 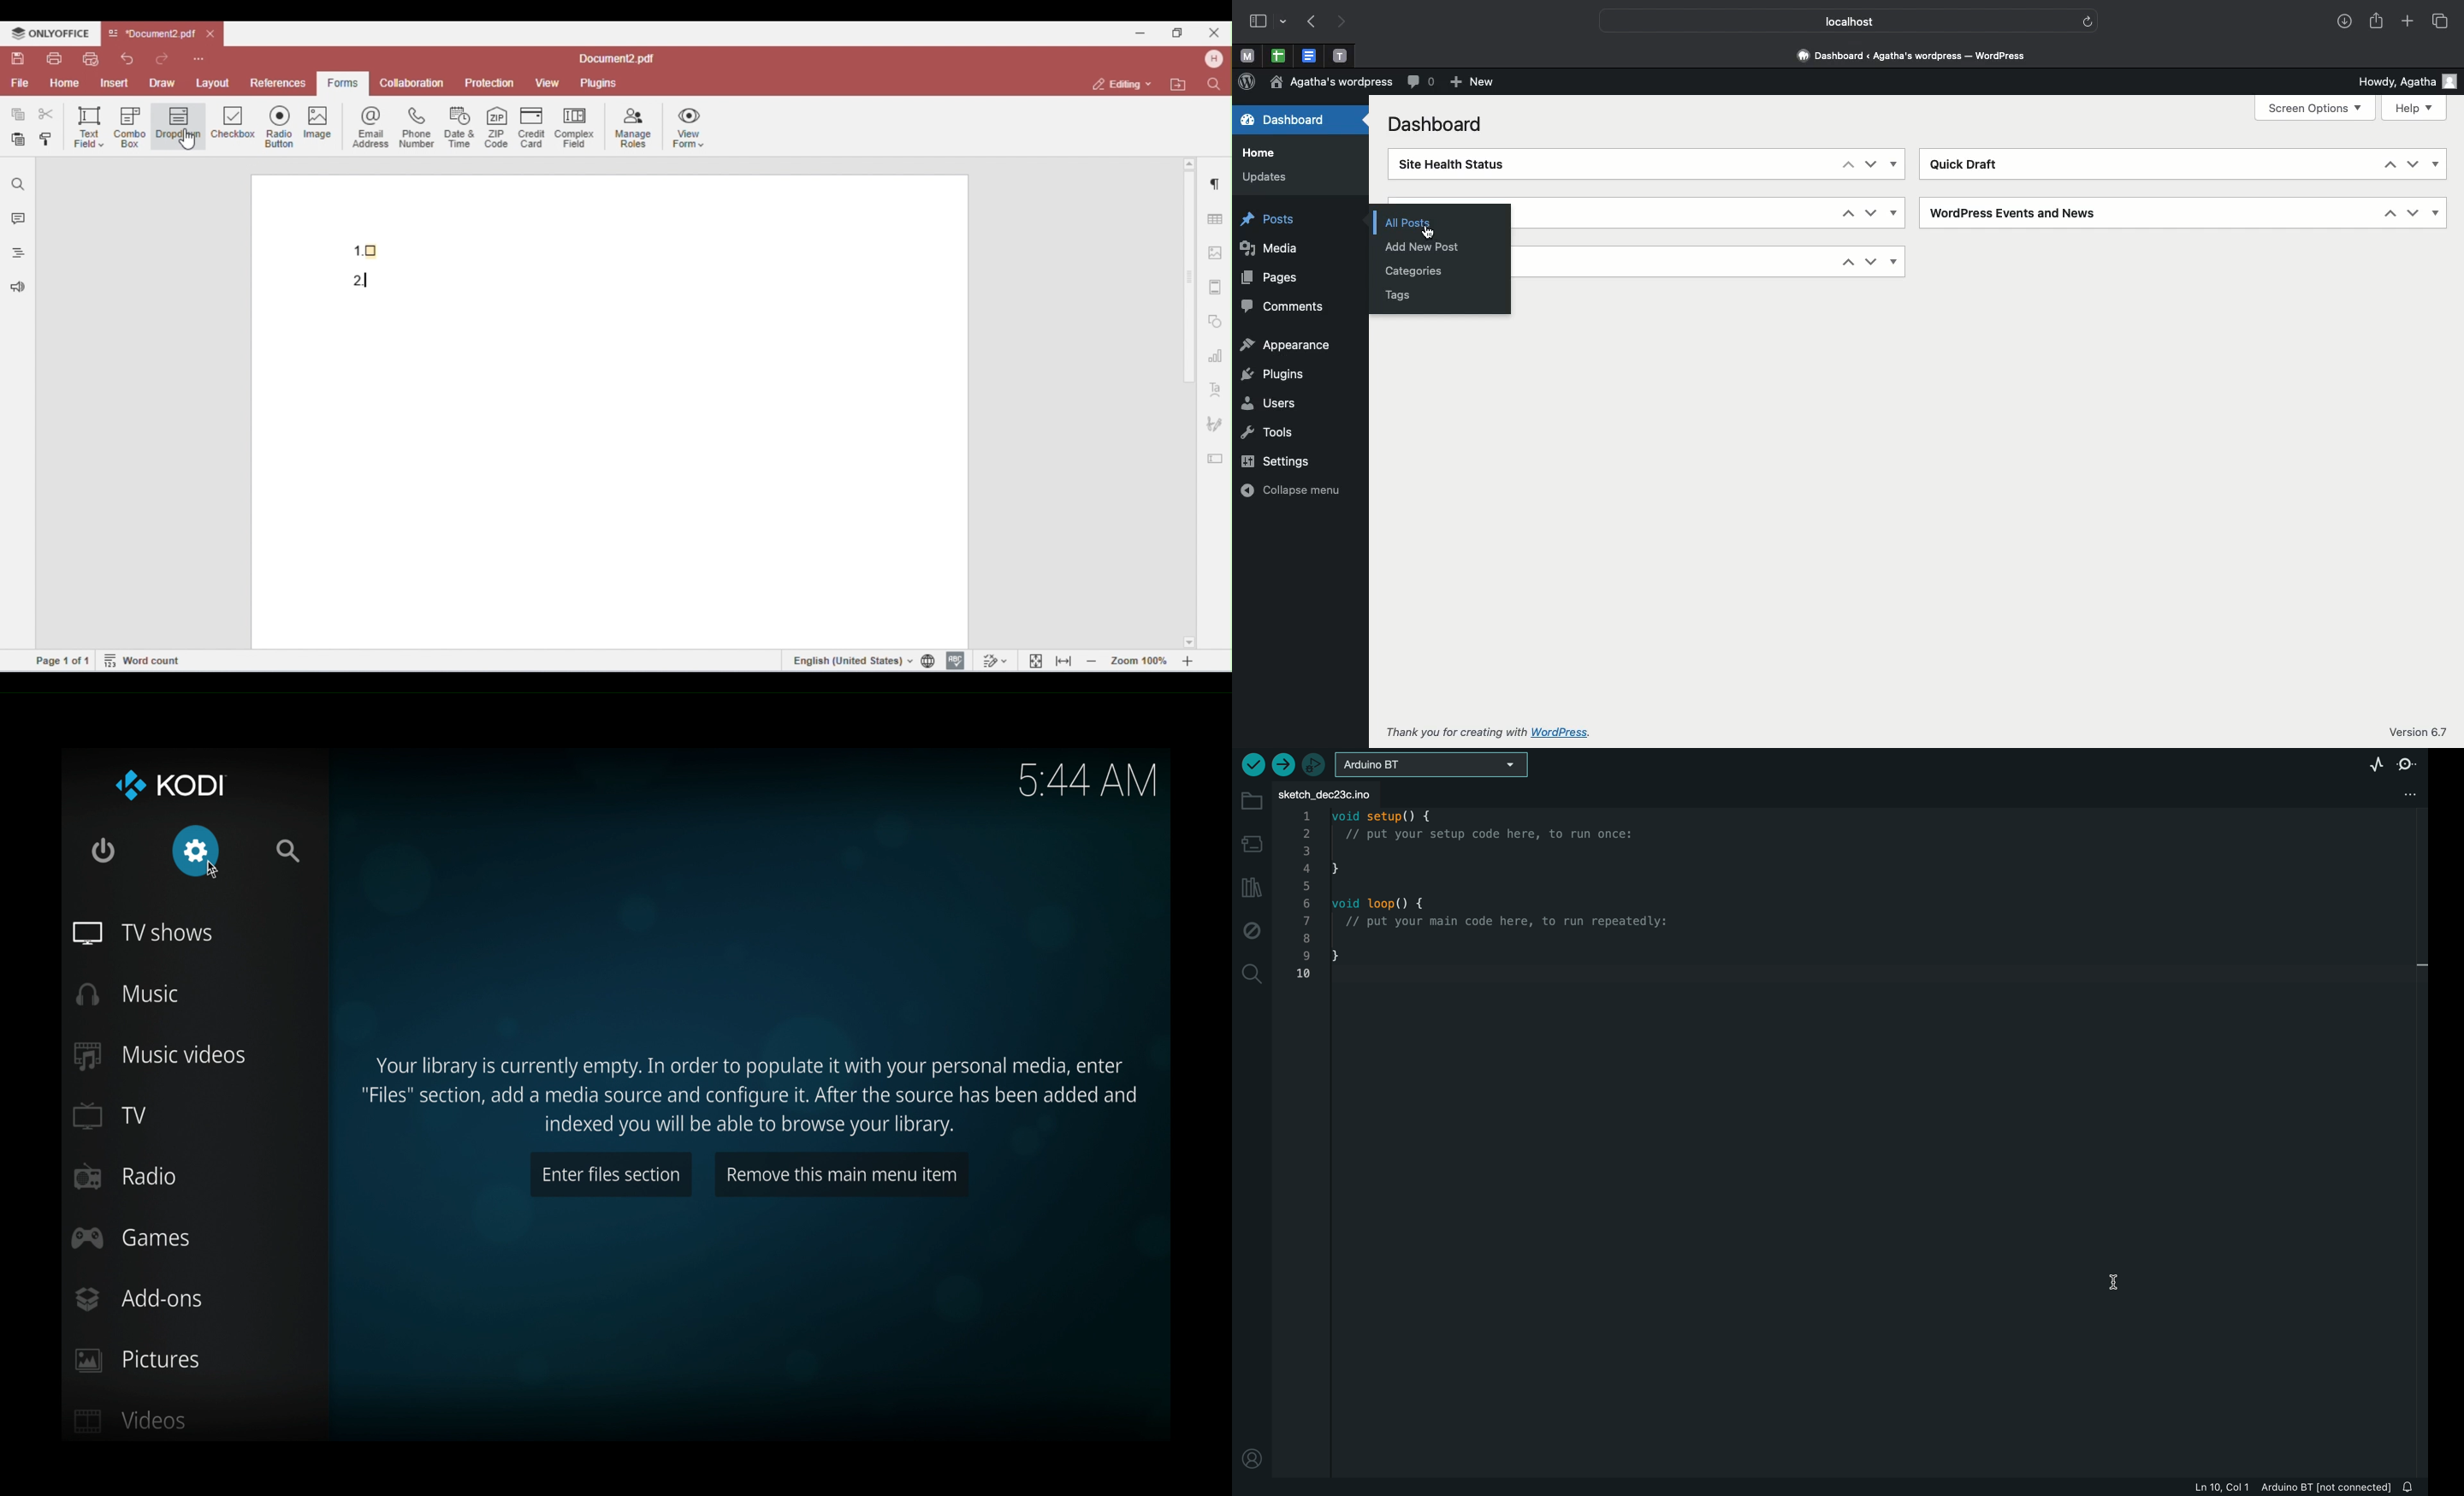 I want to click on code, so click(x=1490, y=896).